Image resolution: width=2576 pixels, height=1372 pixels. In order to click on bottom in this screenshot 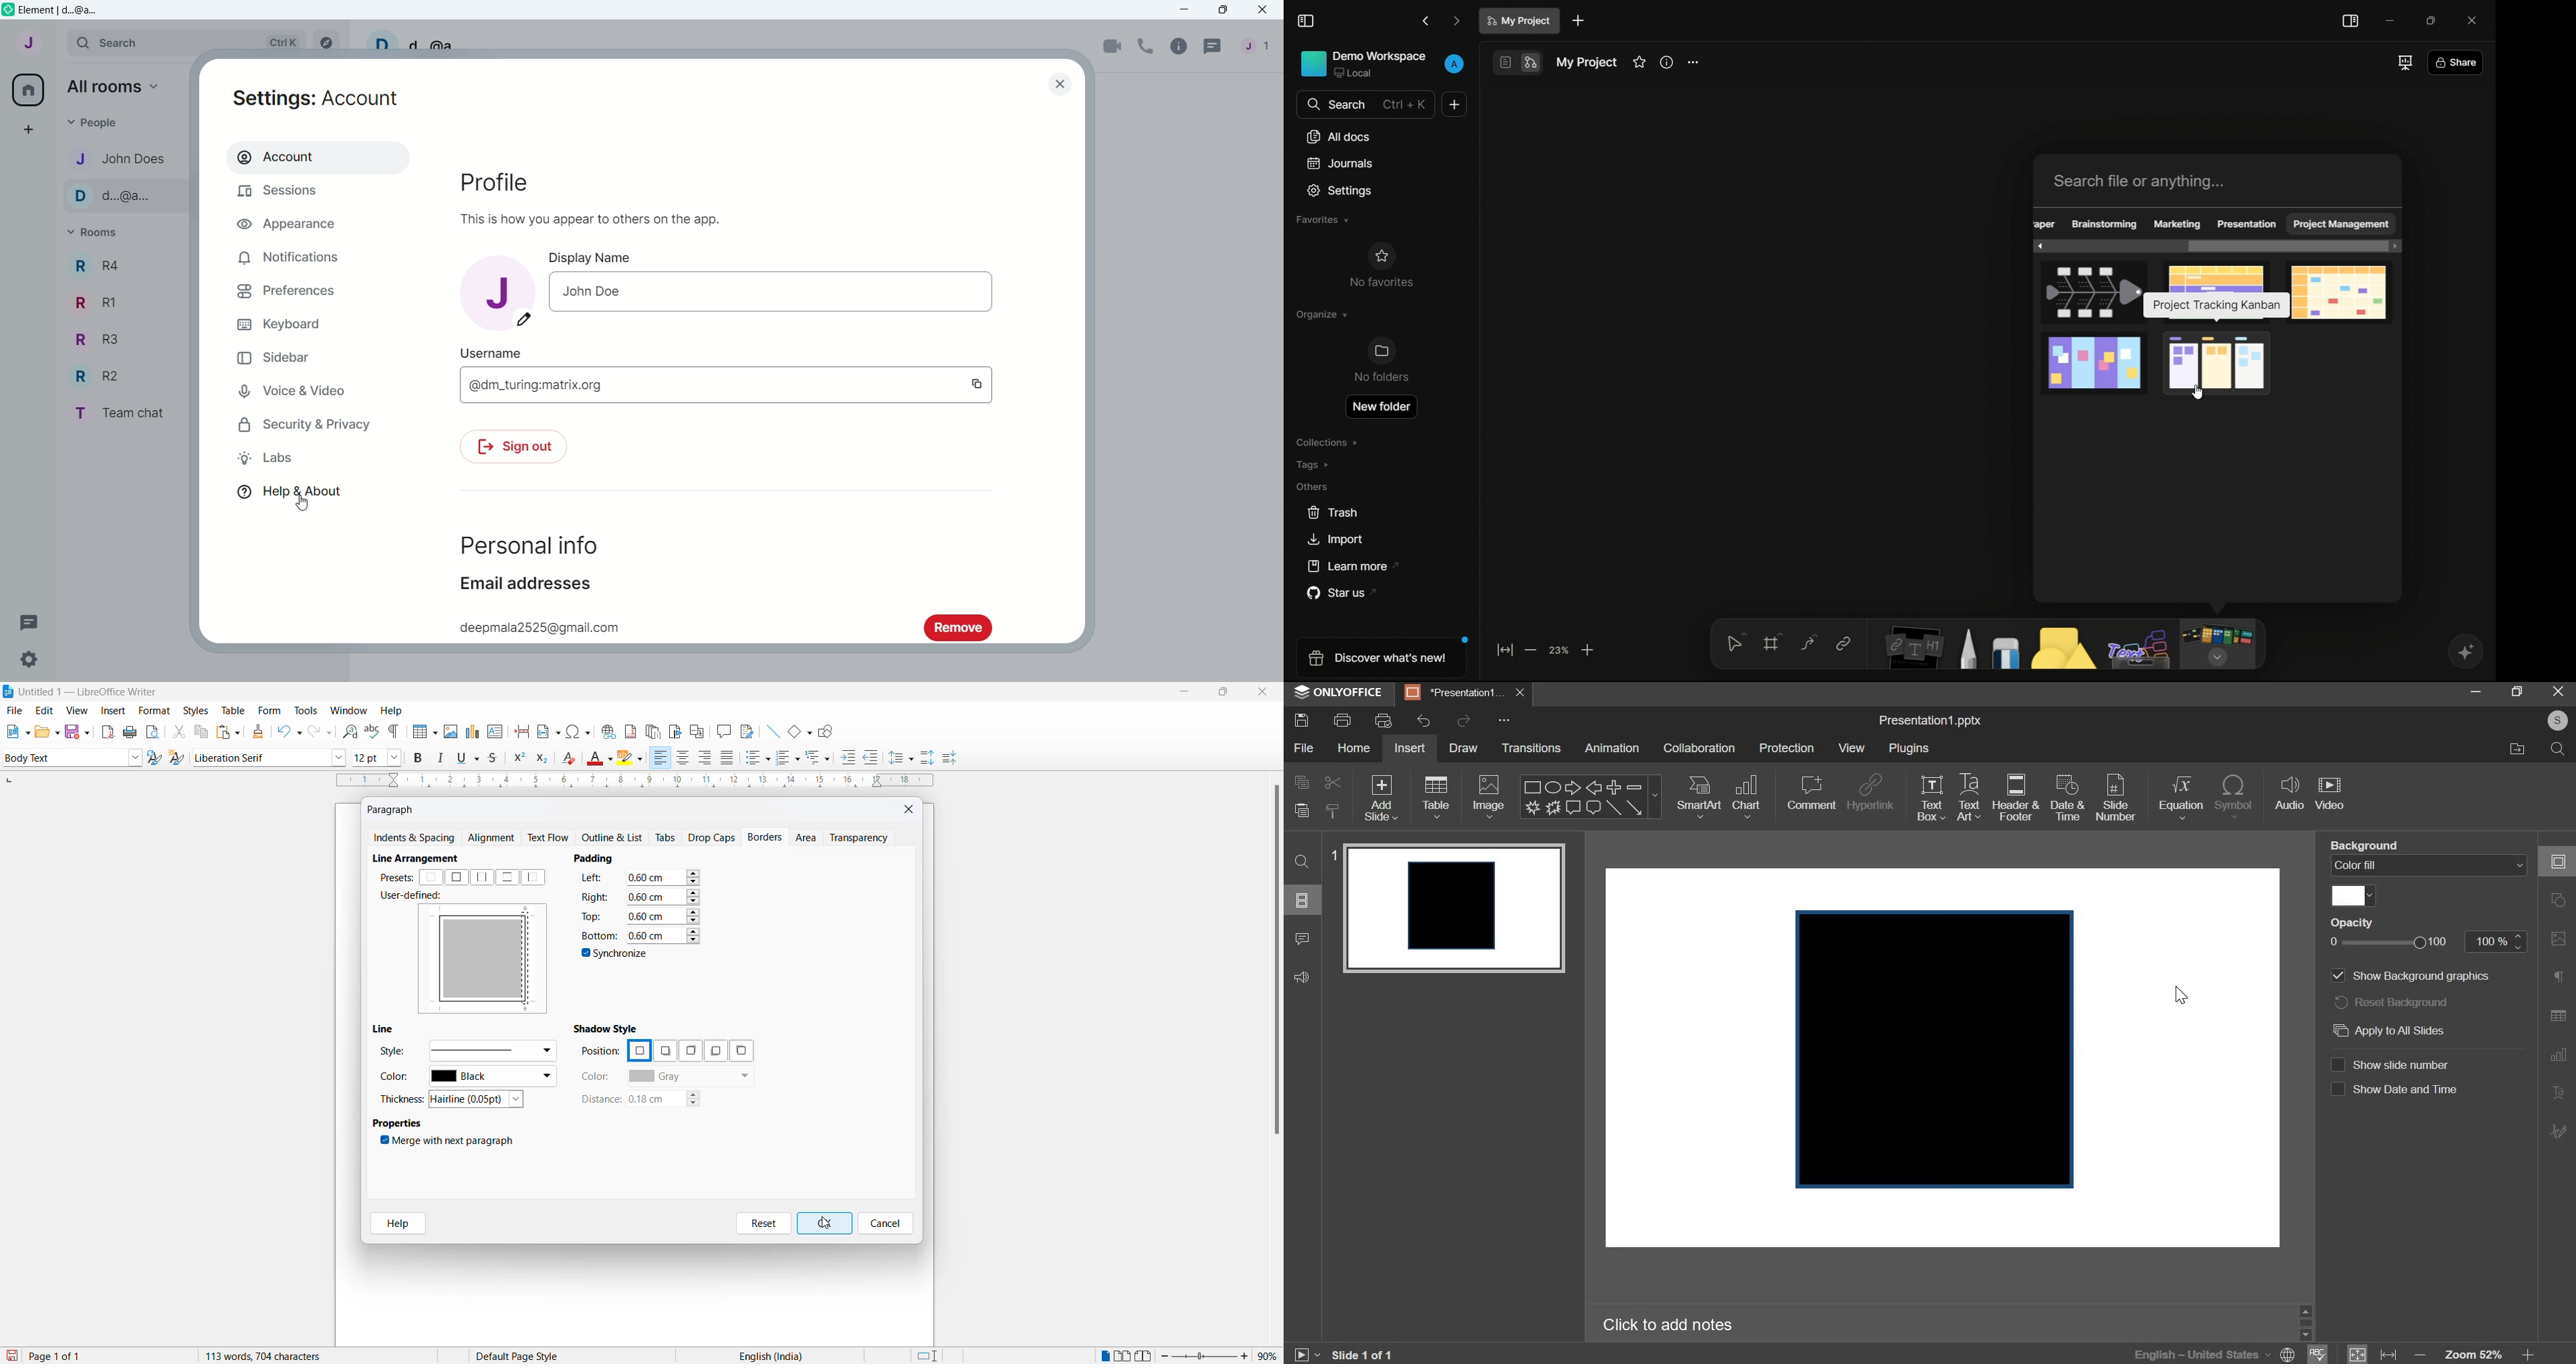, I will do `click(598, 935)`.